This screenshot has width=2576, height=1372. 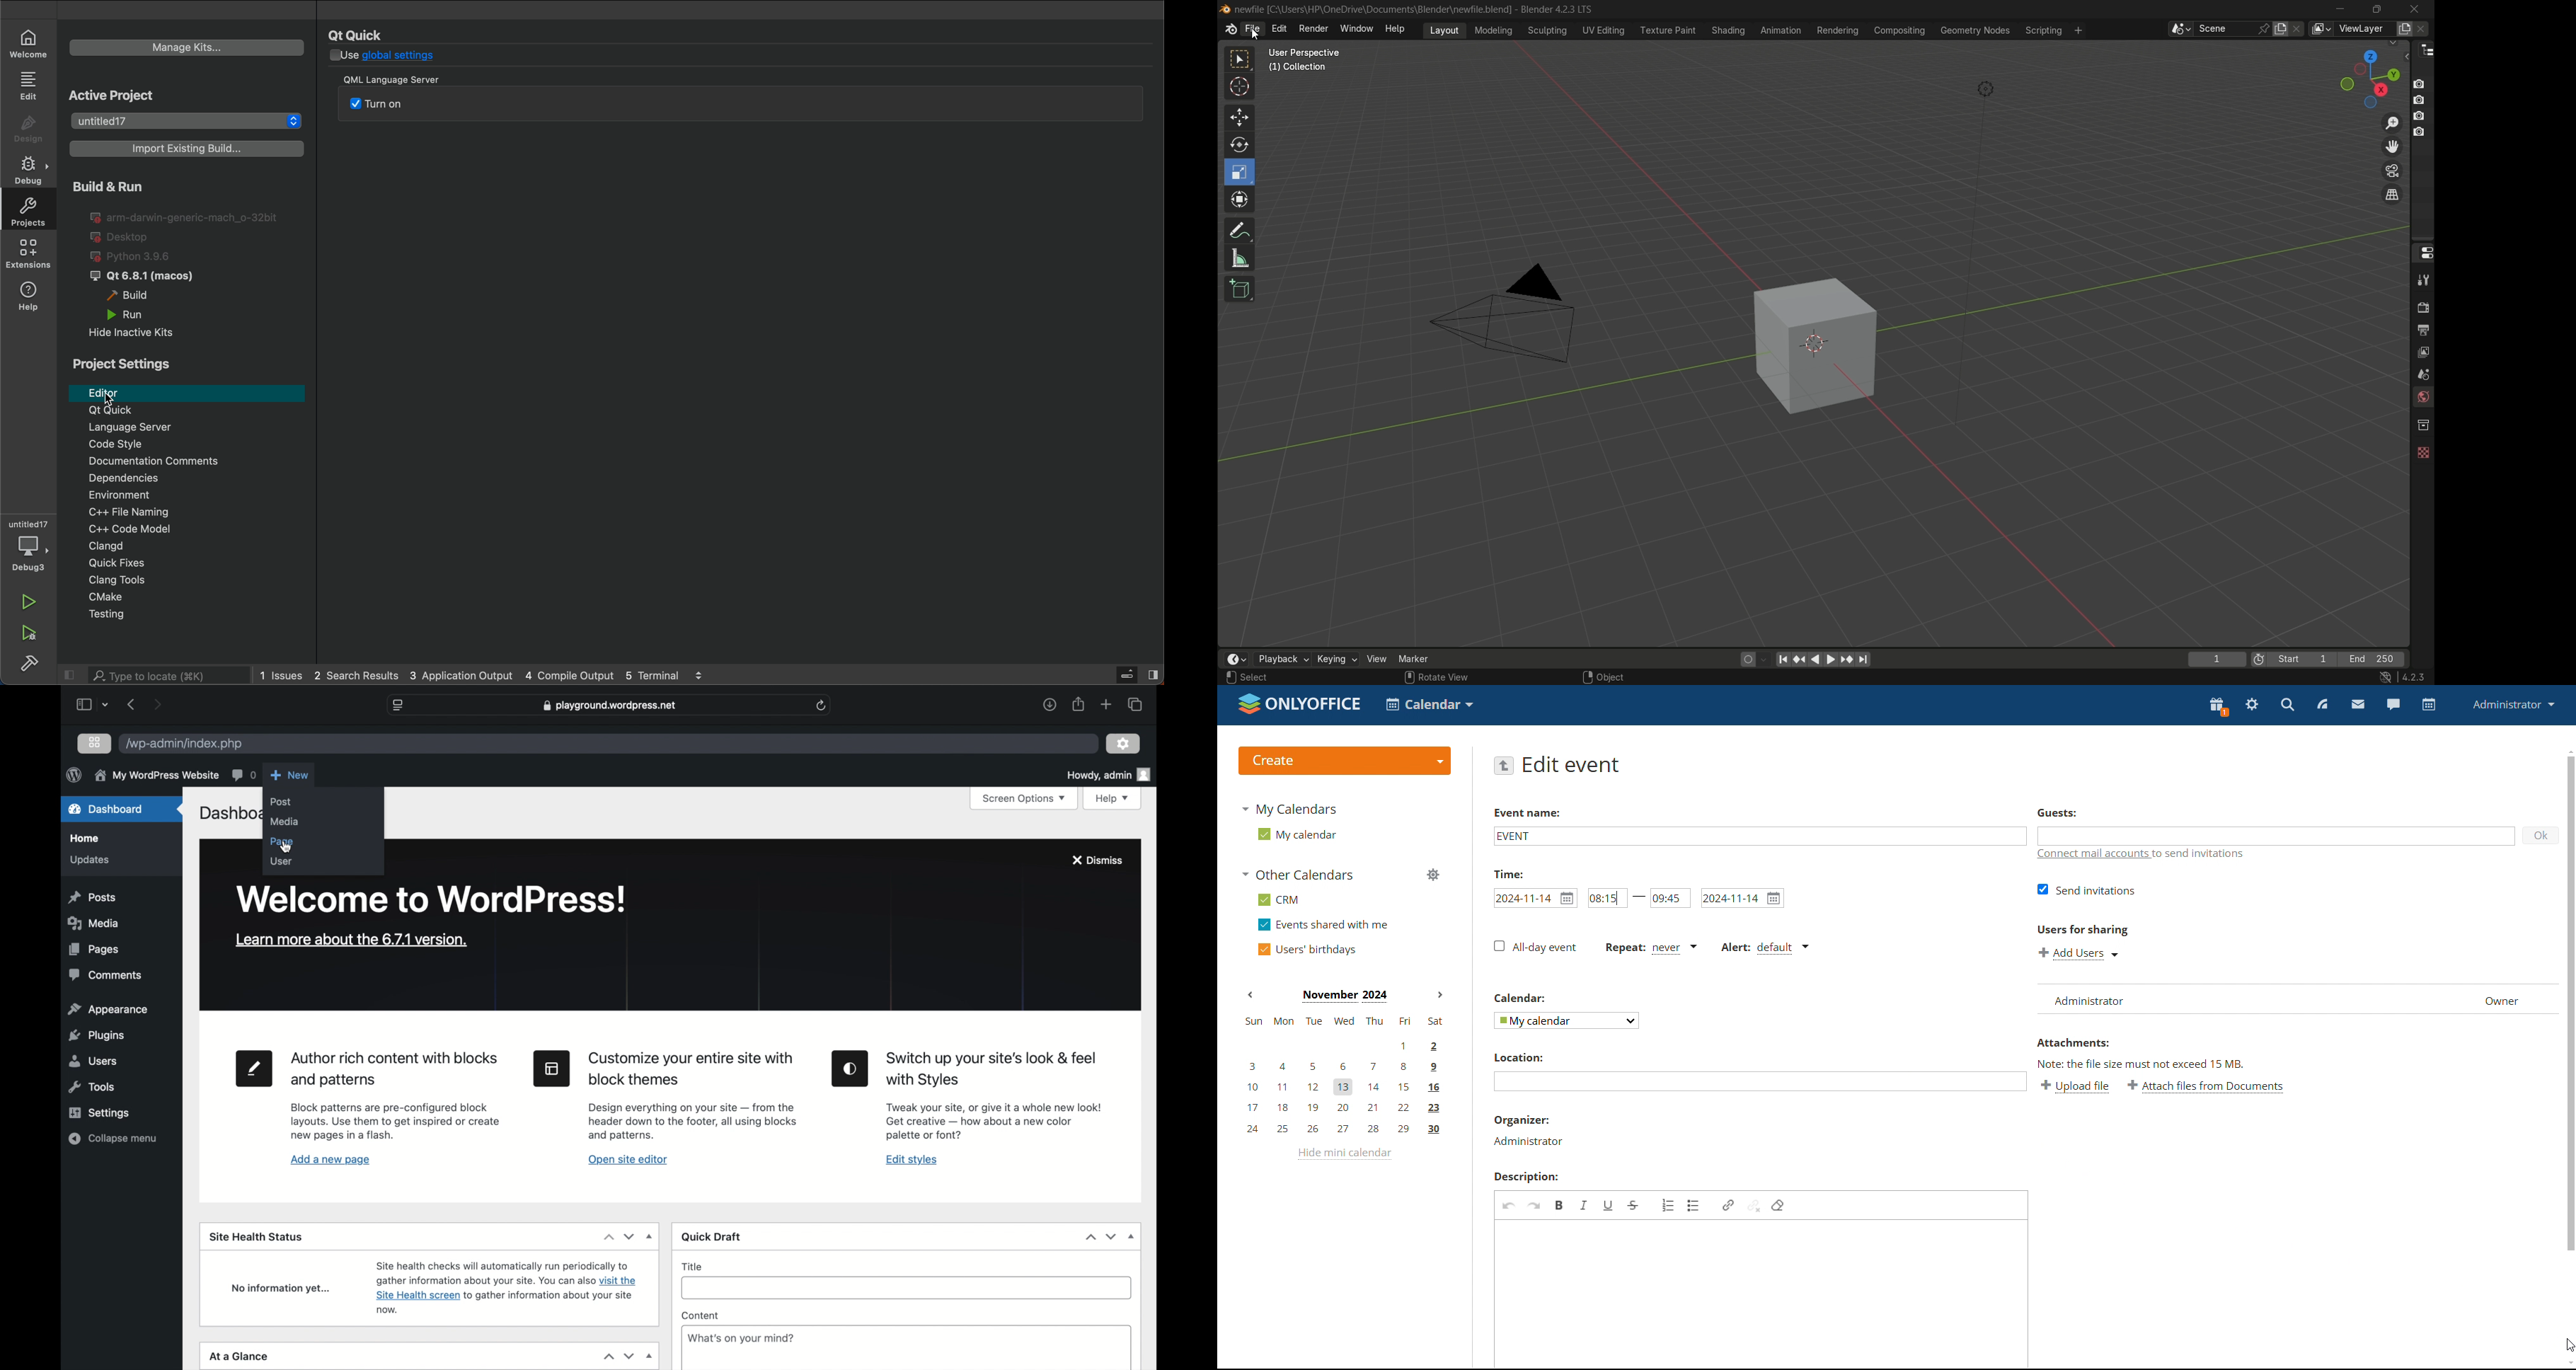 I want to click on annotate, so click(x=1239, y=229).